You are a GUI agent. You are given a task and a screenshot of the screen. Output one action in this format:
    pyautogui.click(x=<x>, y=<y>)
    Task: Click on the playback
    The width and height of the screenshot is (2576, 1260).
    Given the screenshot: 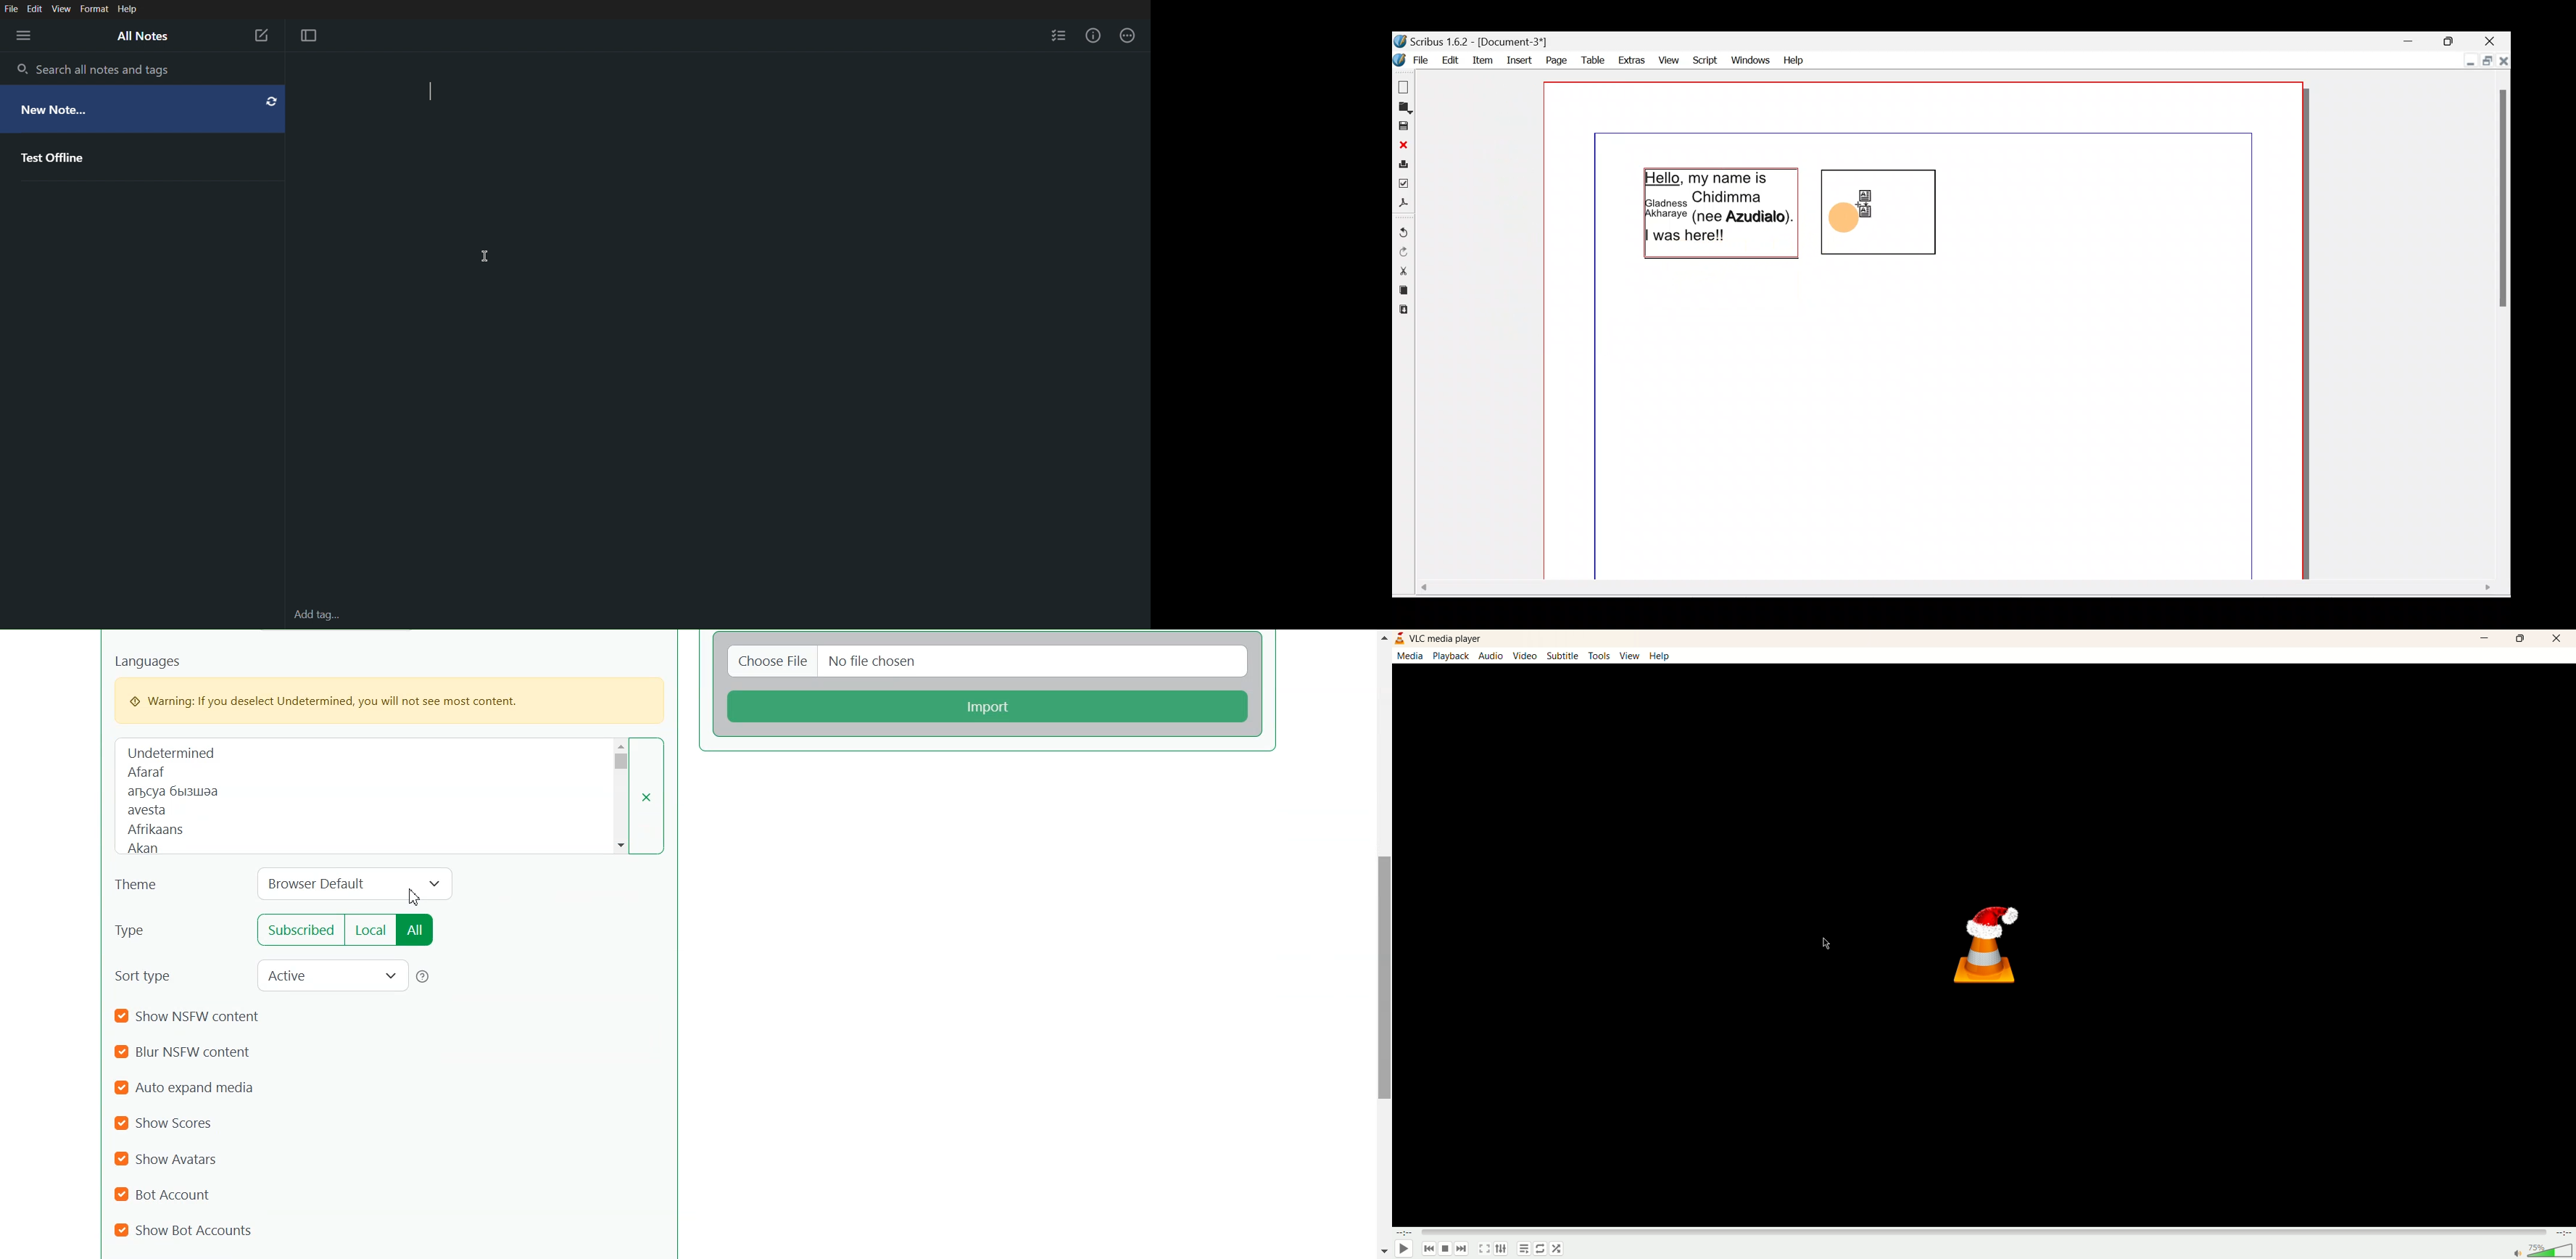 What is the action you would take?
    pyautogui.click(x=1452, y=655)
    